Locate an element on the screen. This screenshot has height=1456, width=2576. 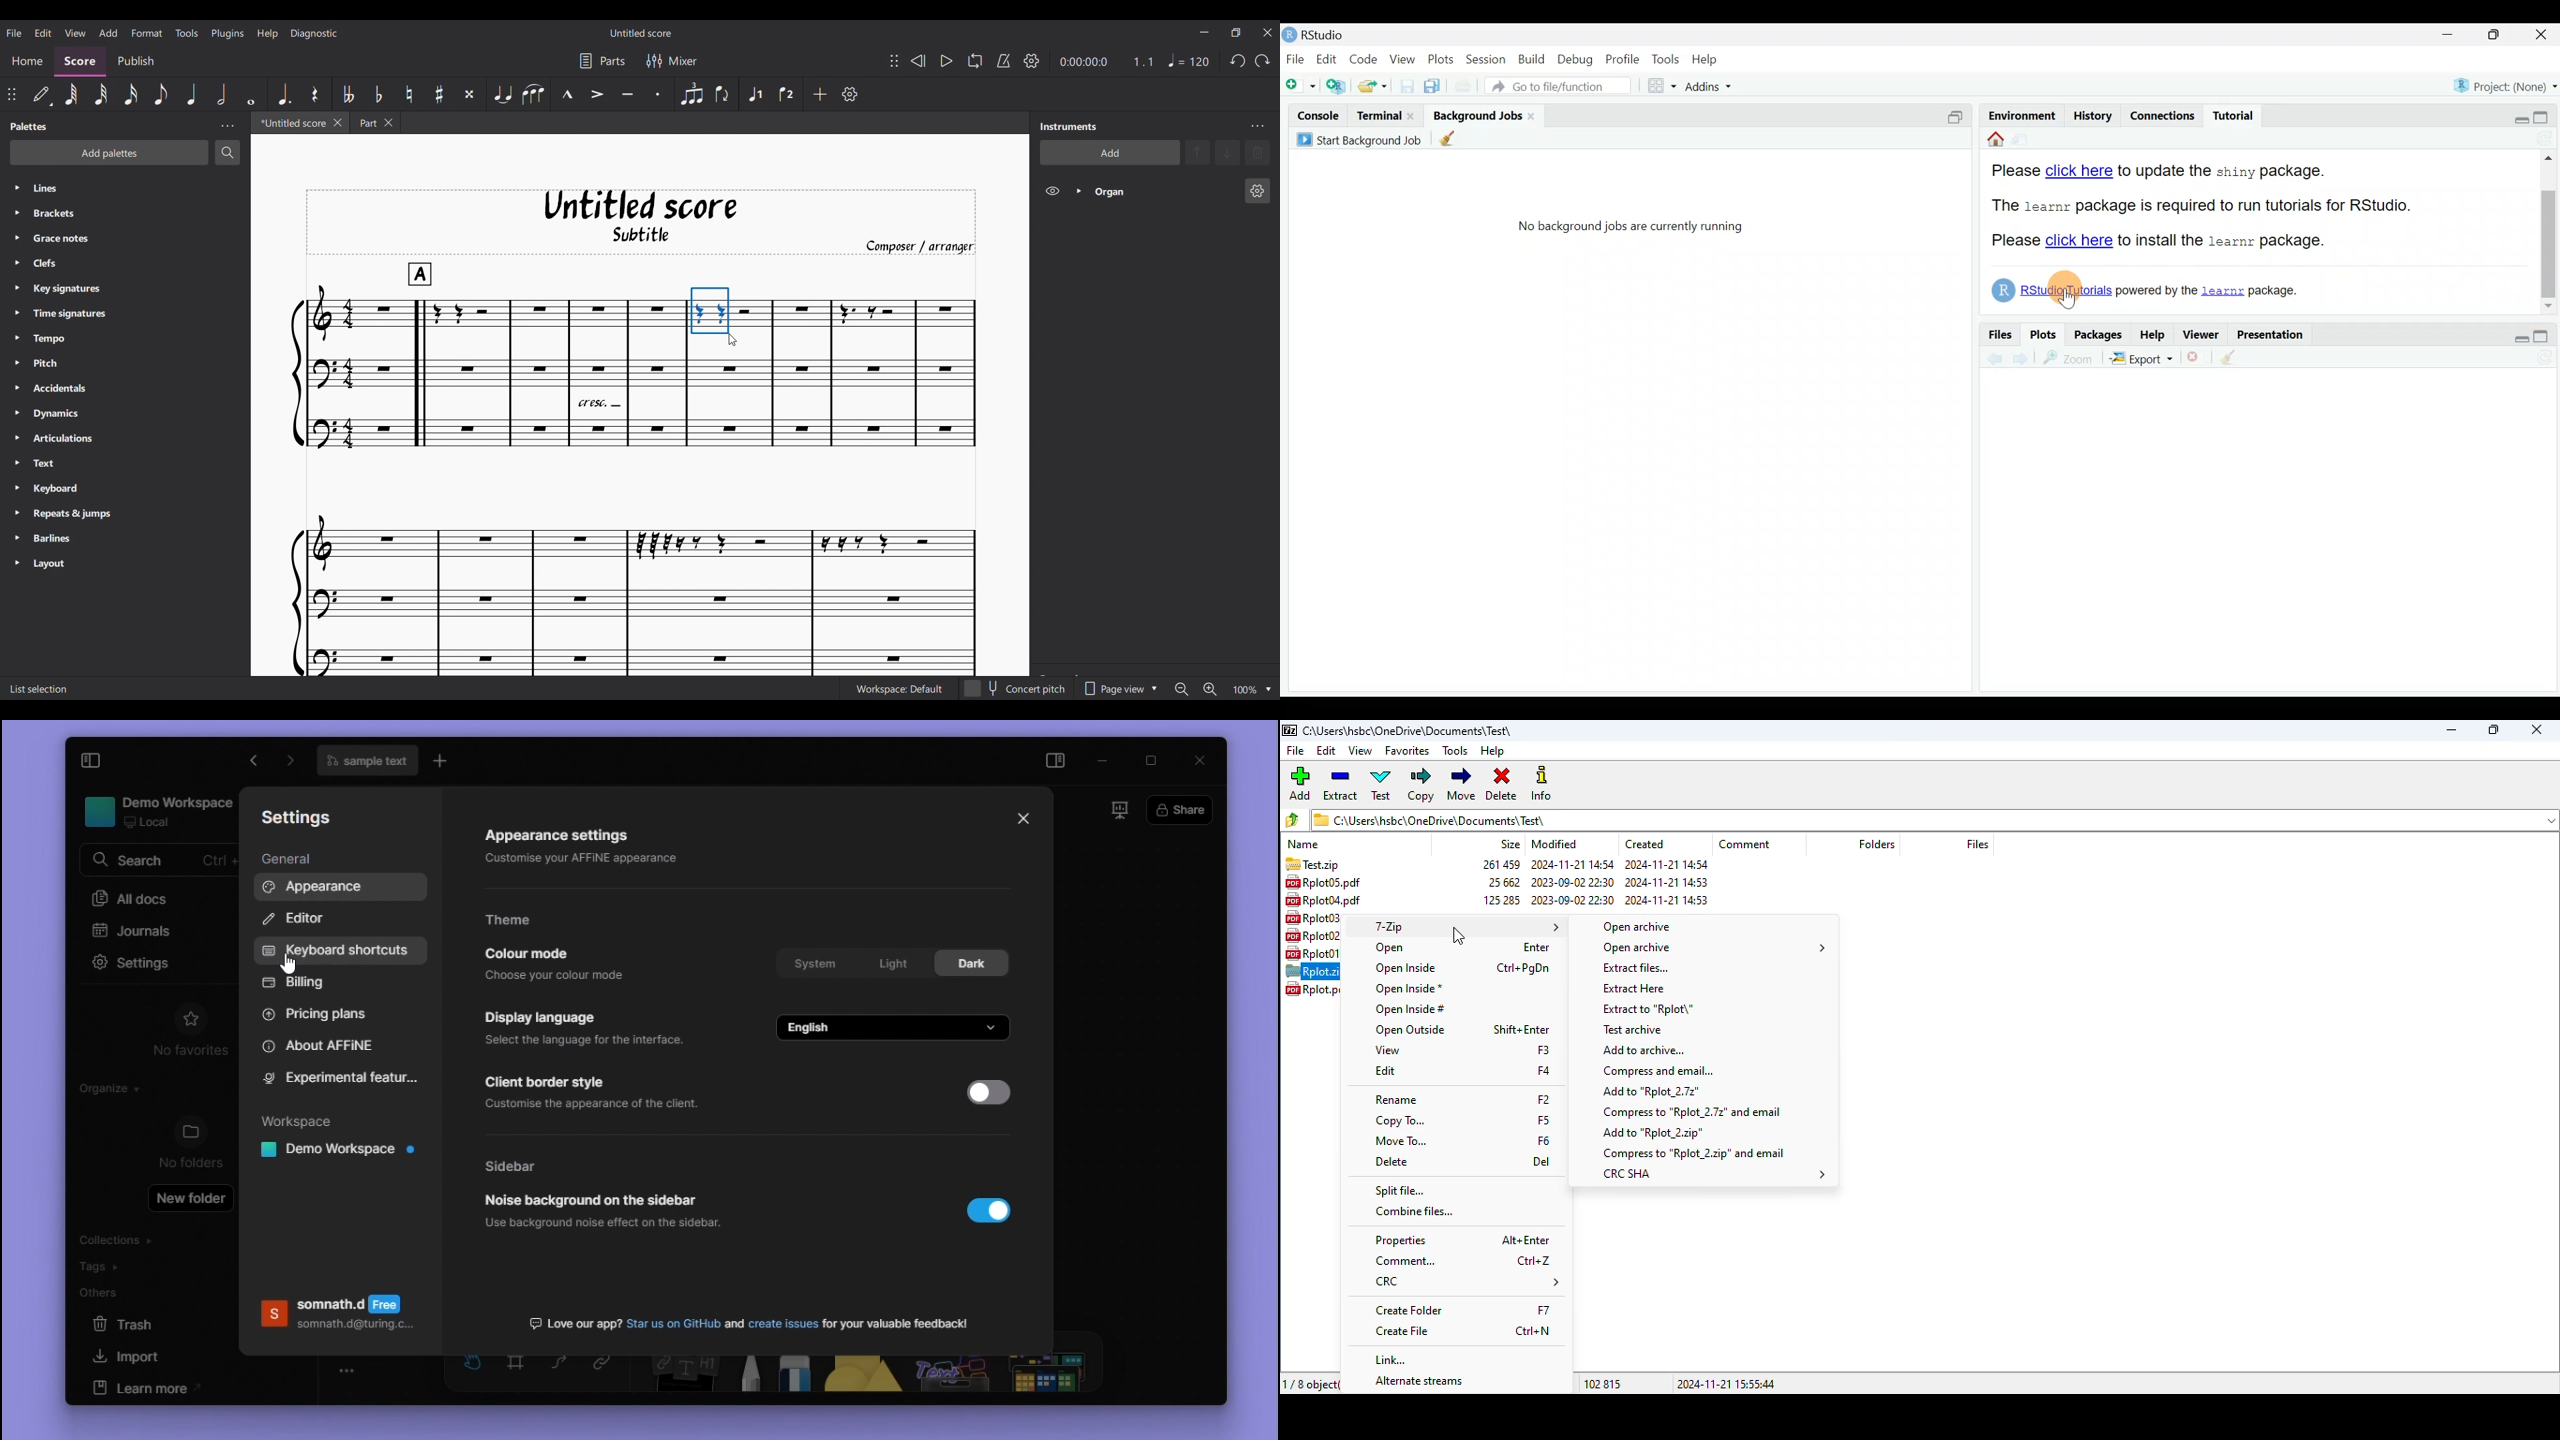
The 1earnr package is required to run tutorials for RStudio. is located at coordinates (2205, 201).